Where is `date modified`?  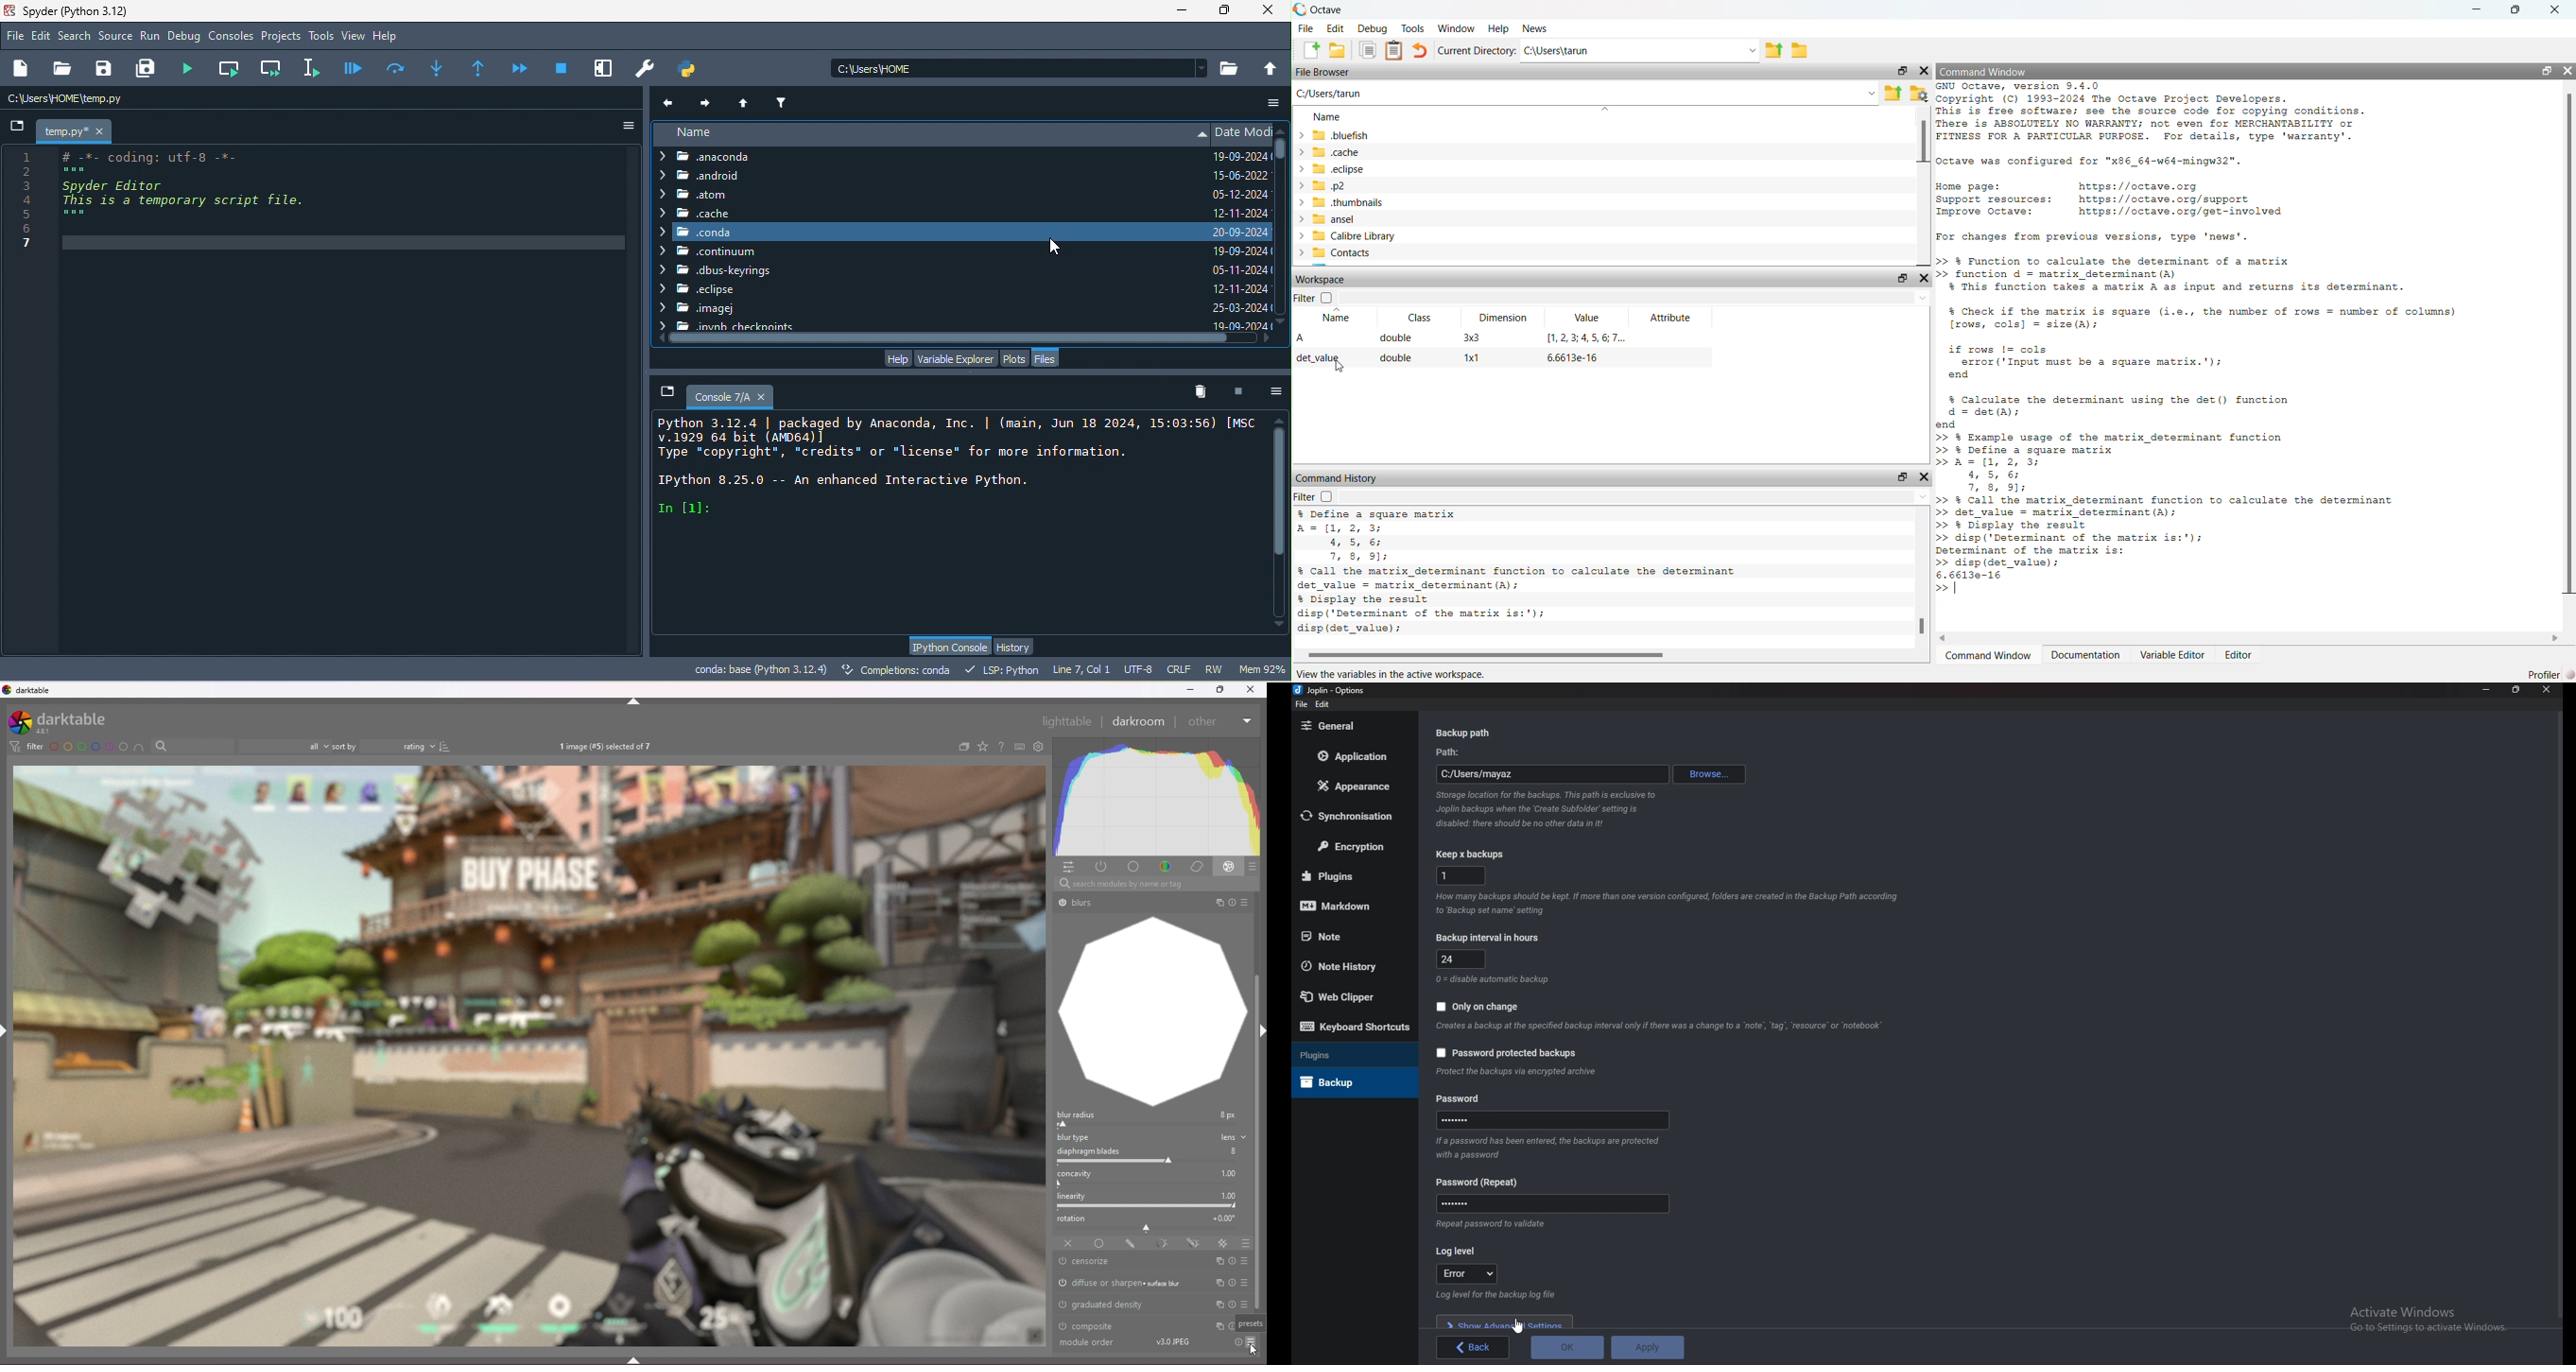 date modified is located at coordinates (1242, 227).